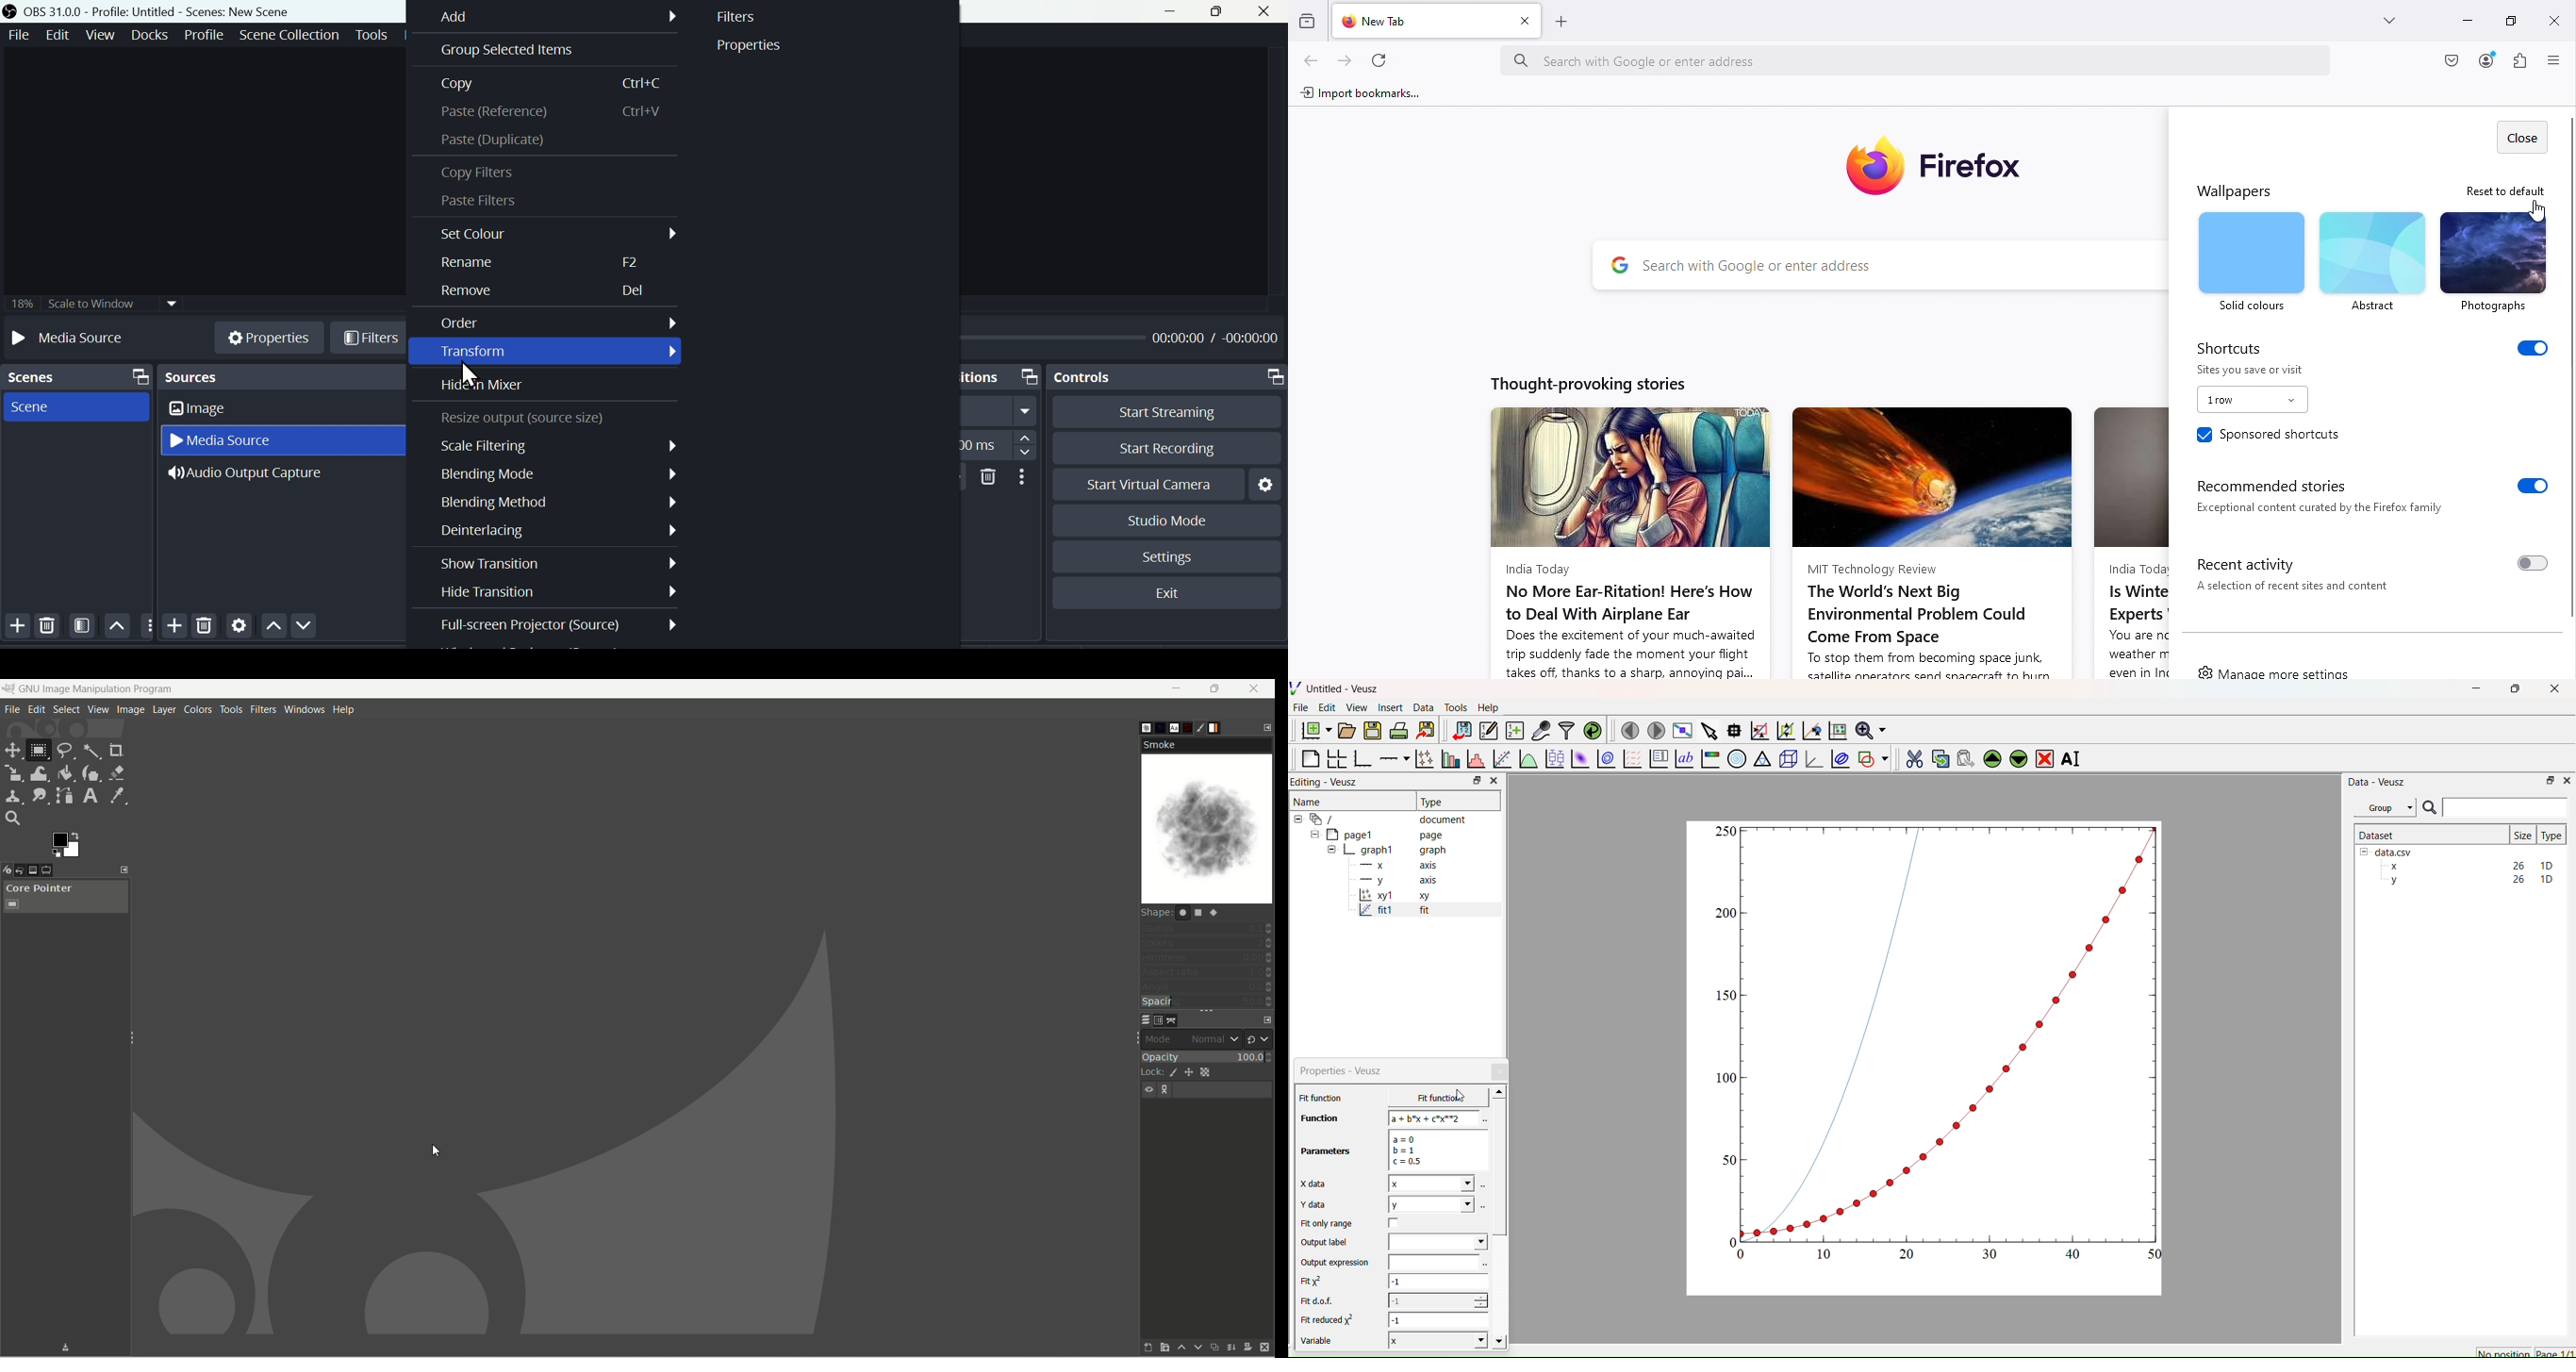 This screenshot has width=2576, height=1372. I want to click on Tools, so click(371, 34).